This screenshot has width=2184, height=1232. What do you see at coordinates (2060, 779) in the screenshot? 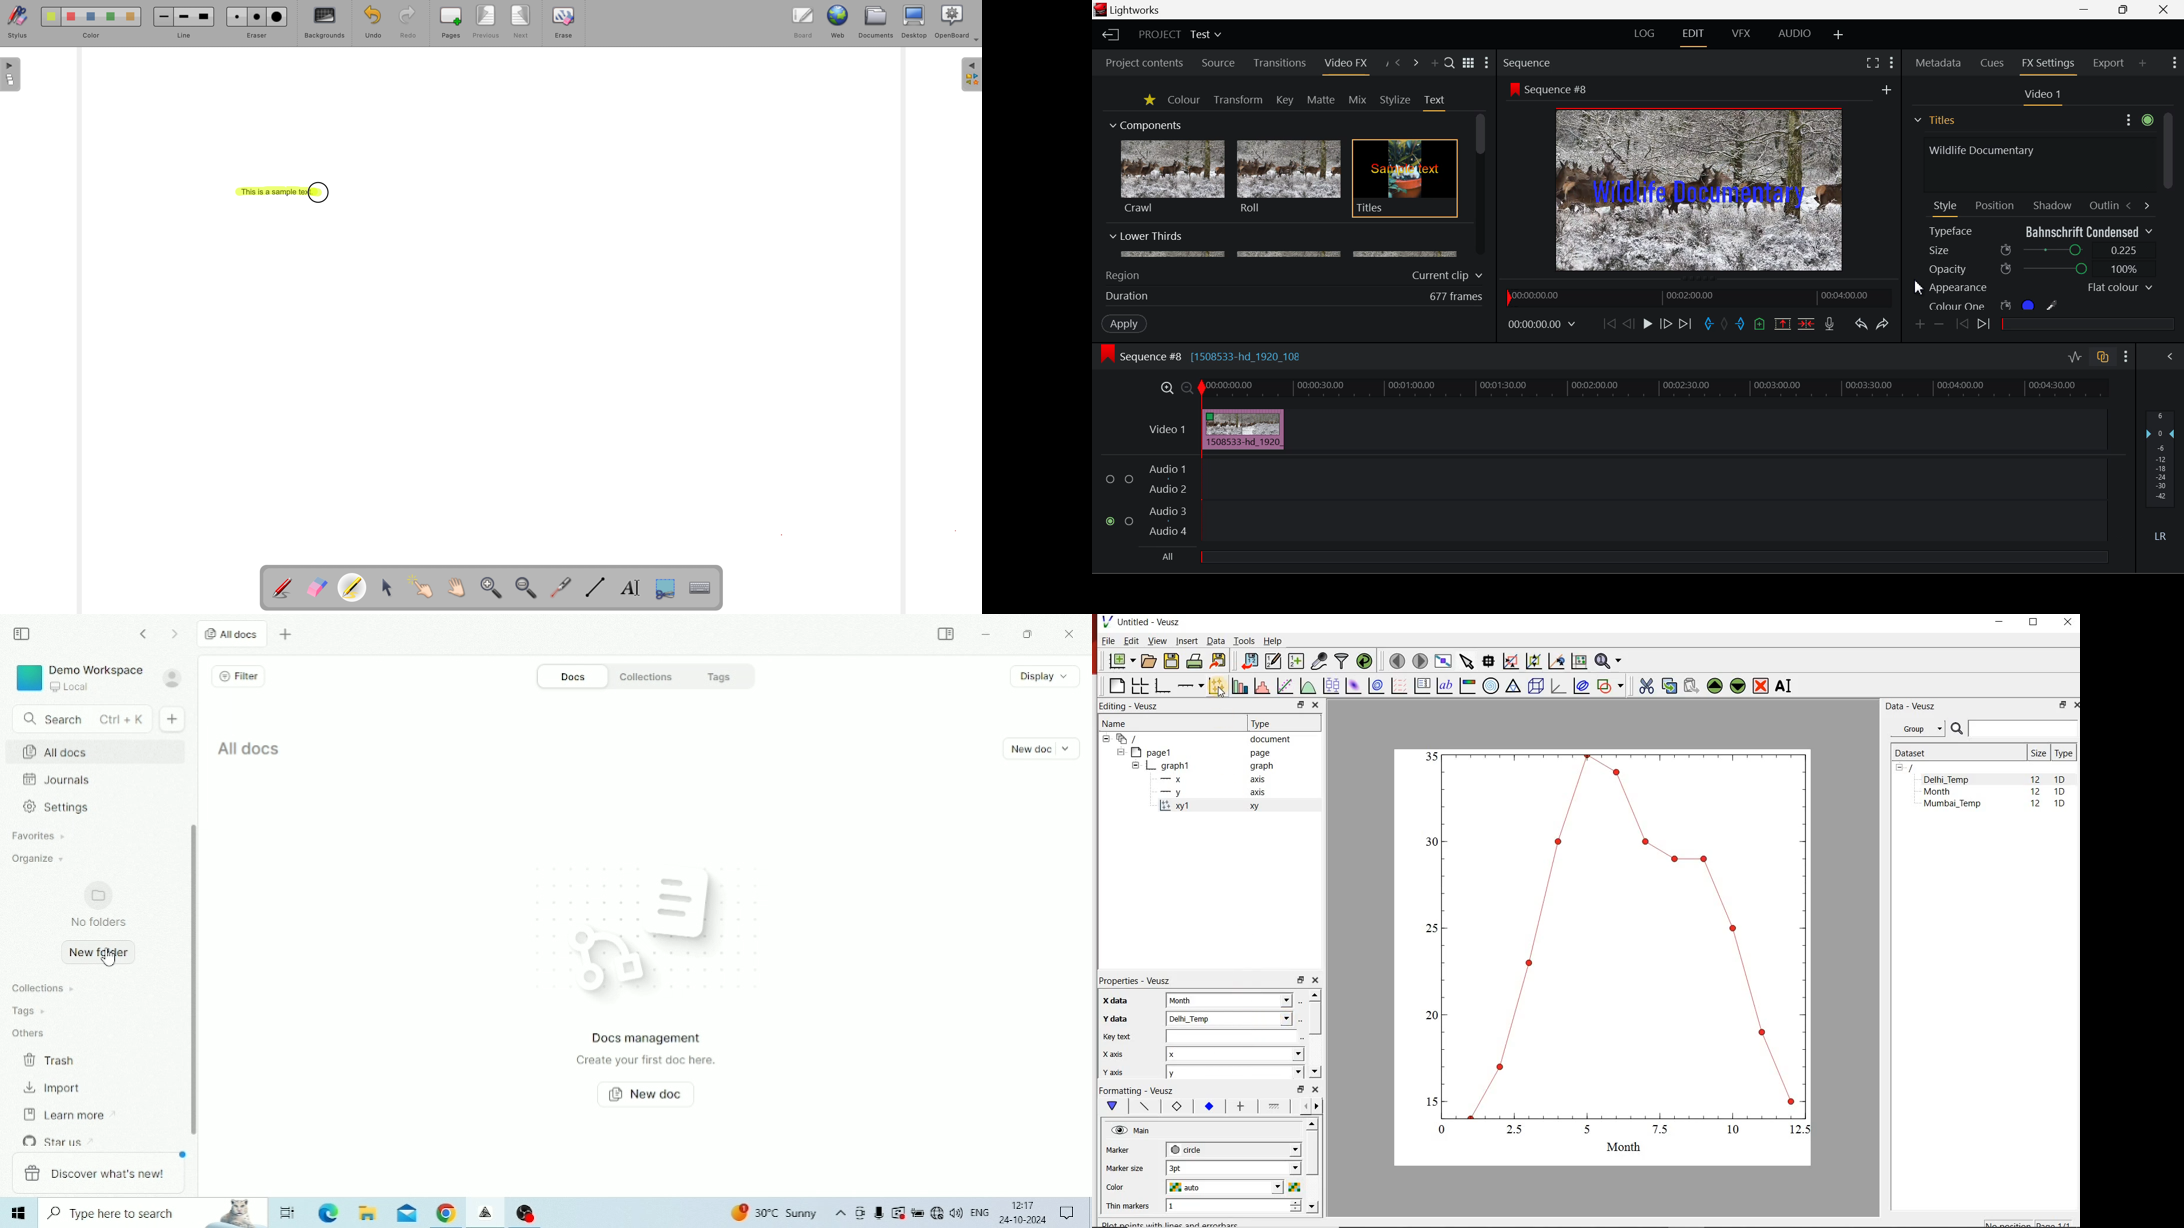
I see `1D` at bounding box center [2060, 779].